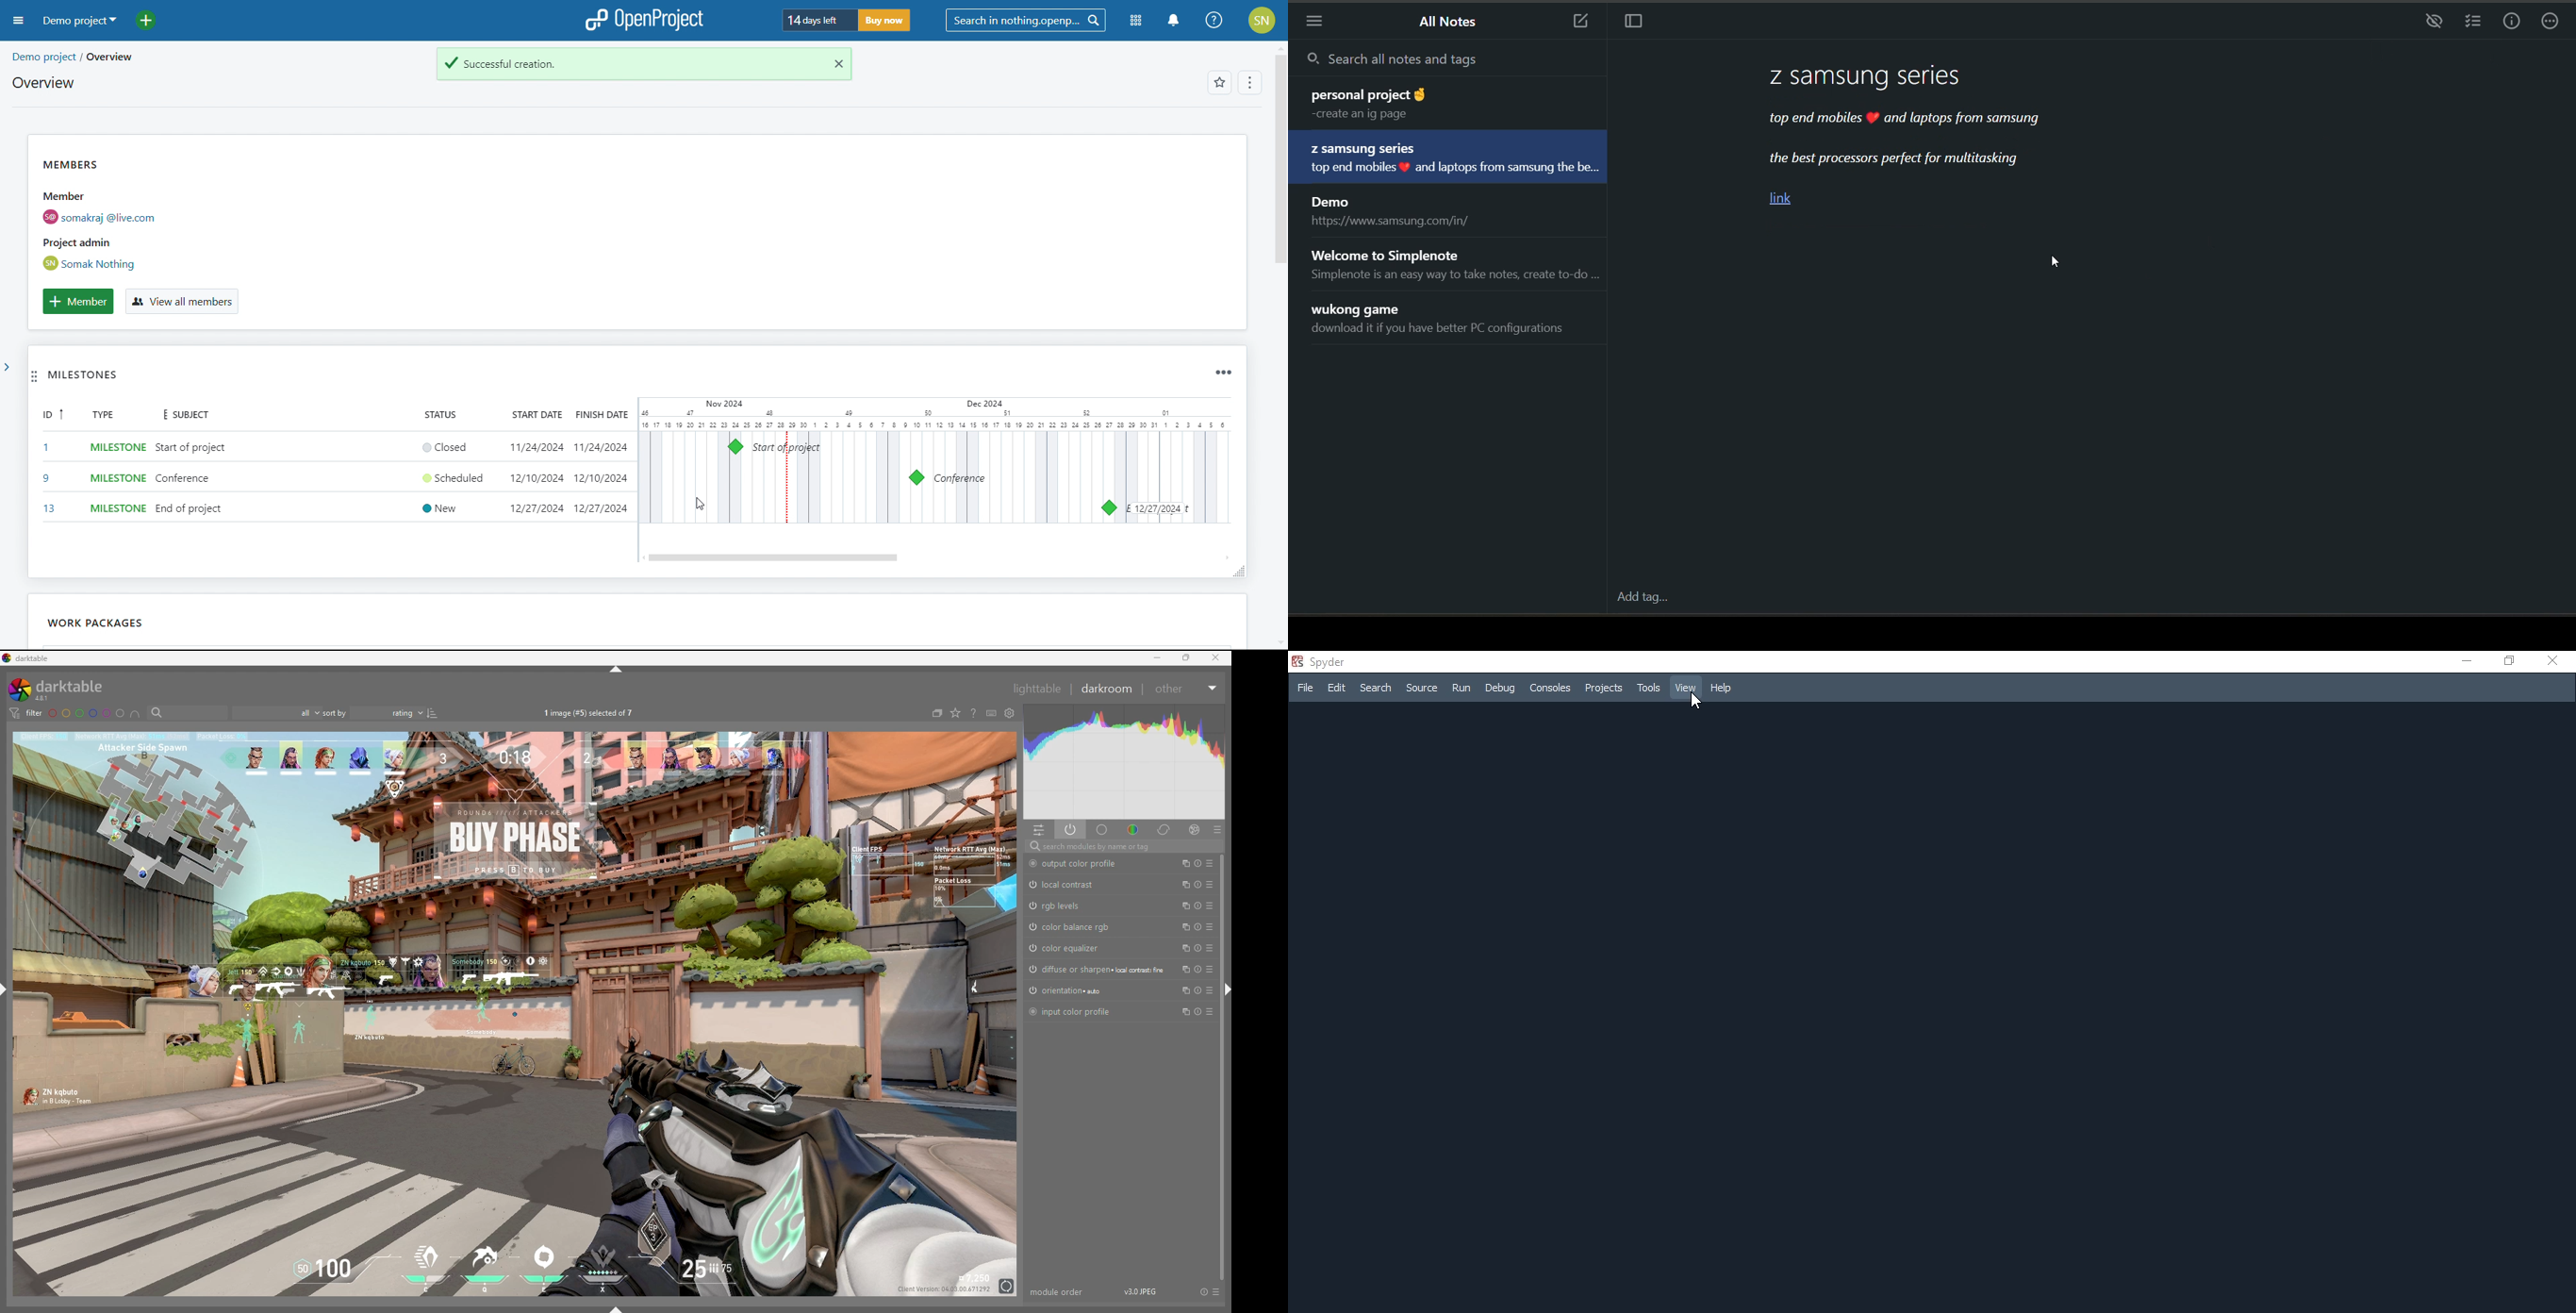  I want to click on reset, so click(1203, 1291).